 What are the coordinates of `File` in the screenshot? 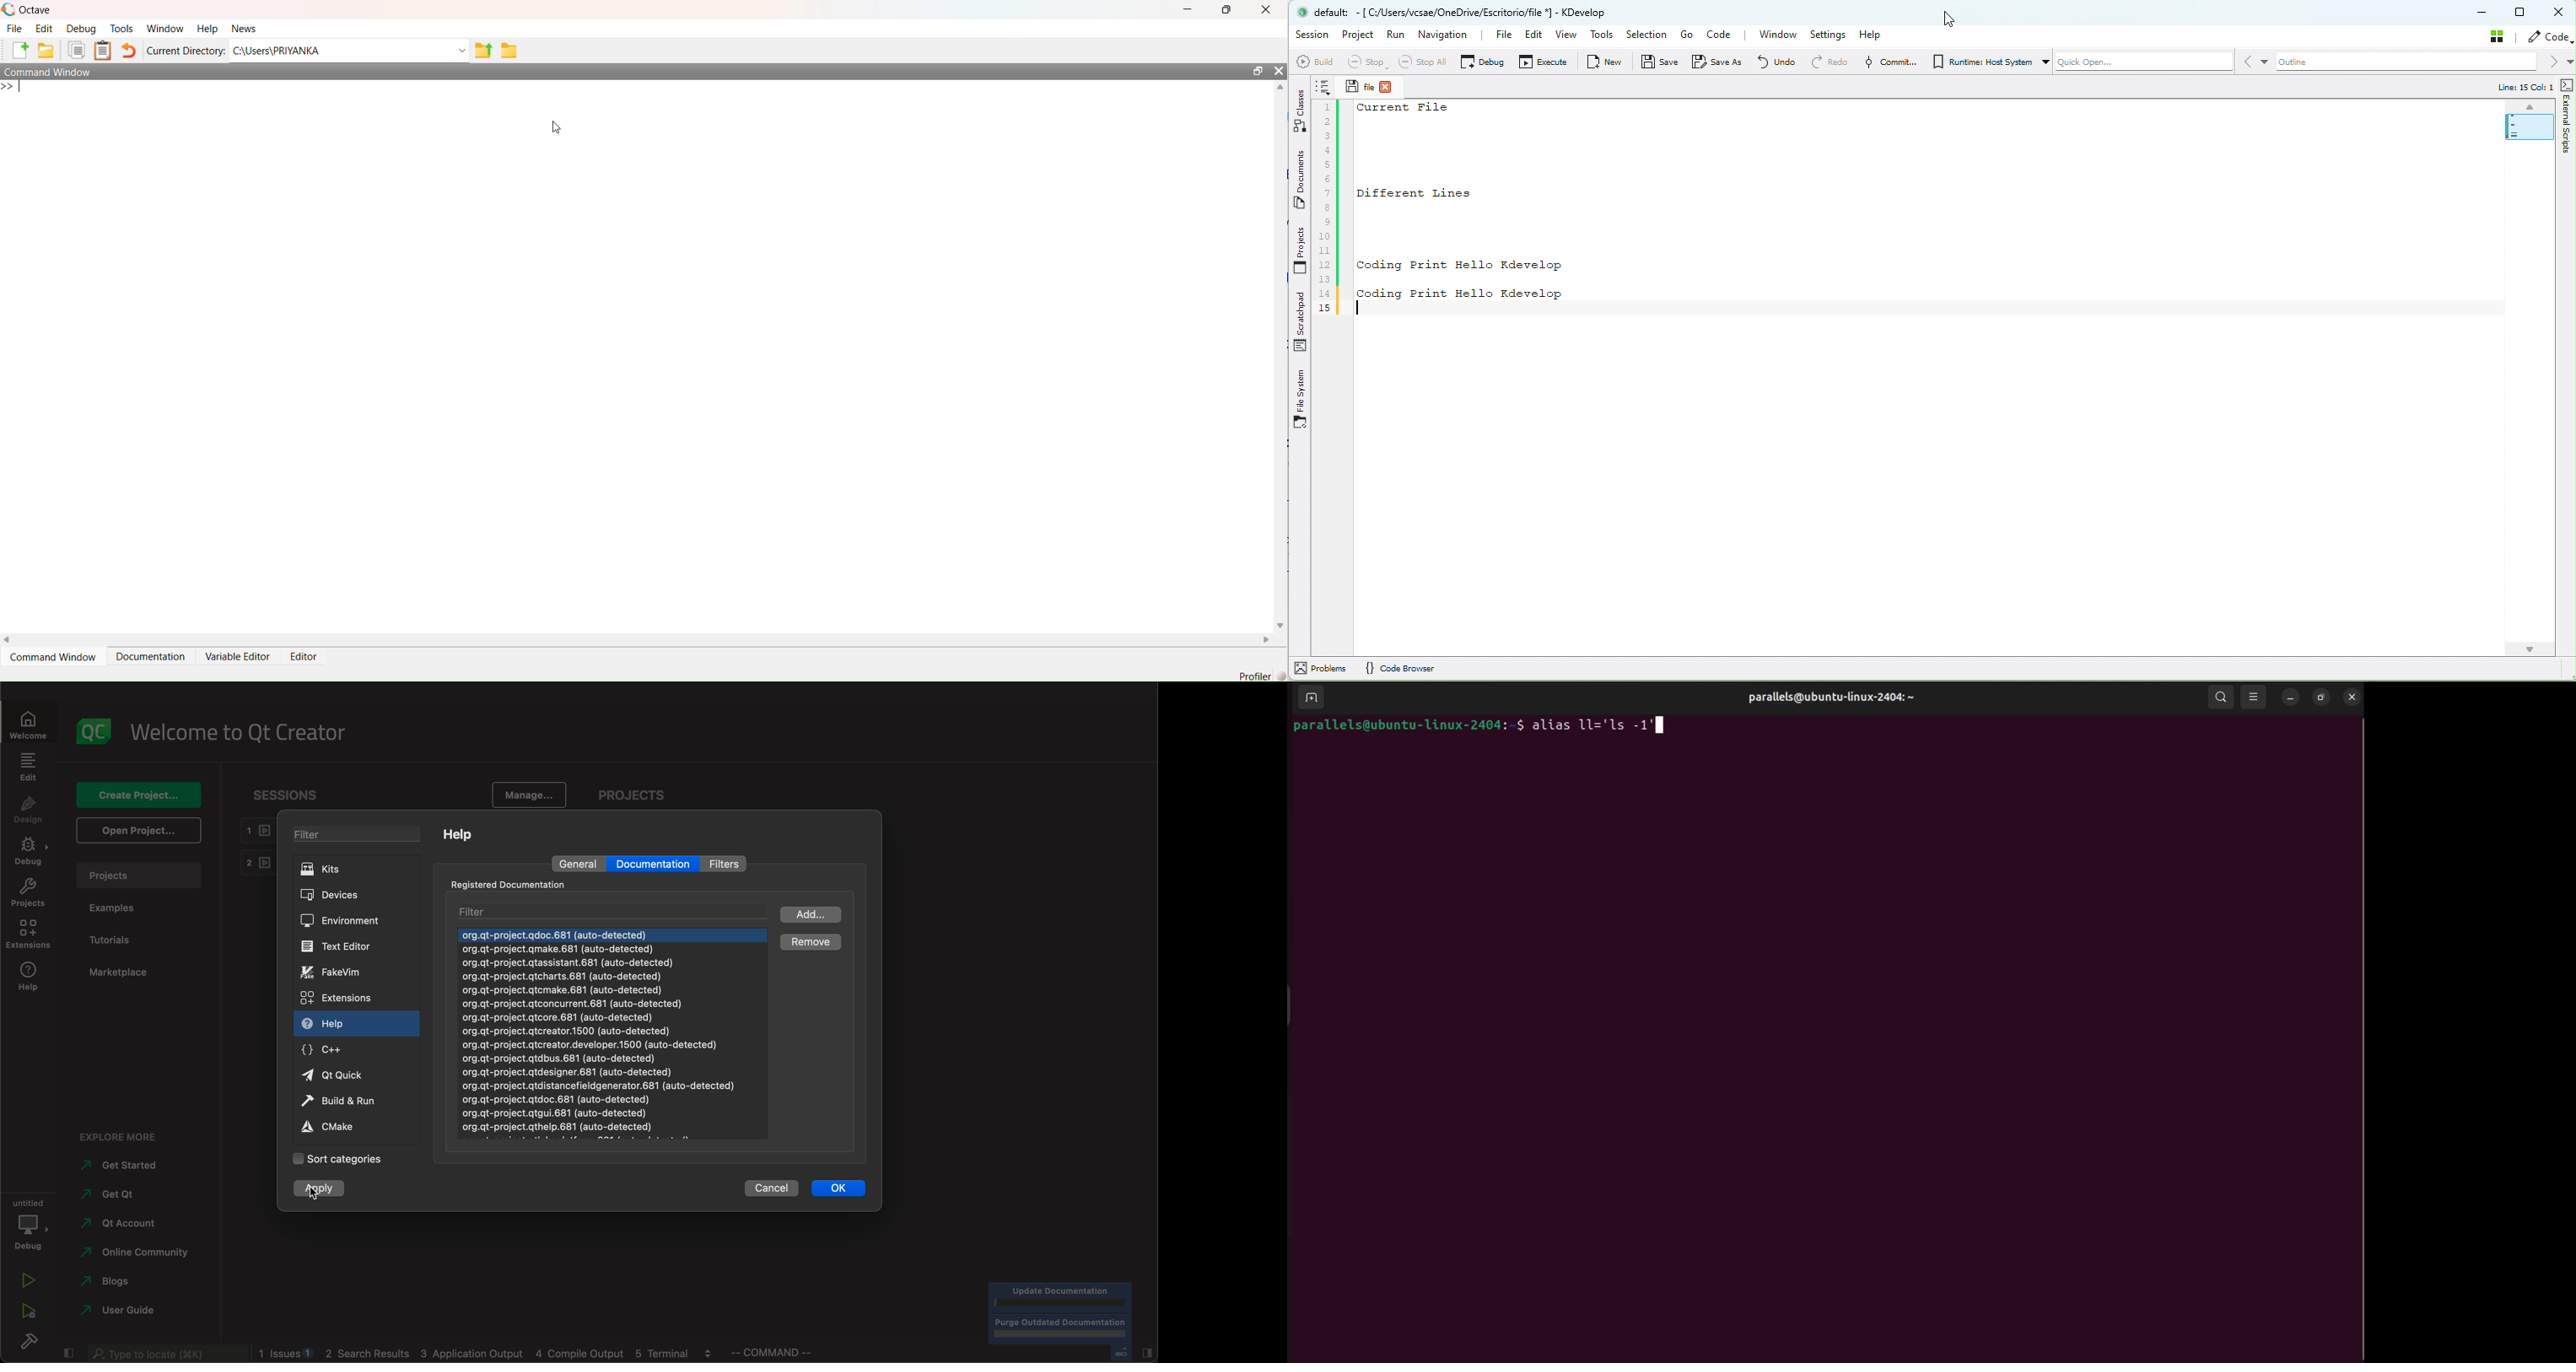 It's located at (15, 28).